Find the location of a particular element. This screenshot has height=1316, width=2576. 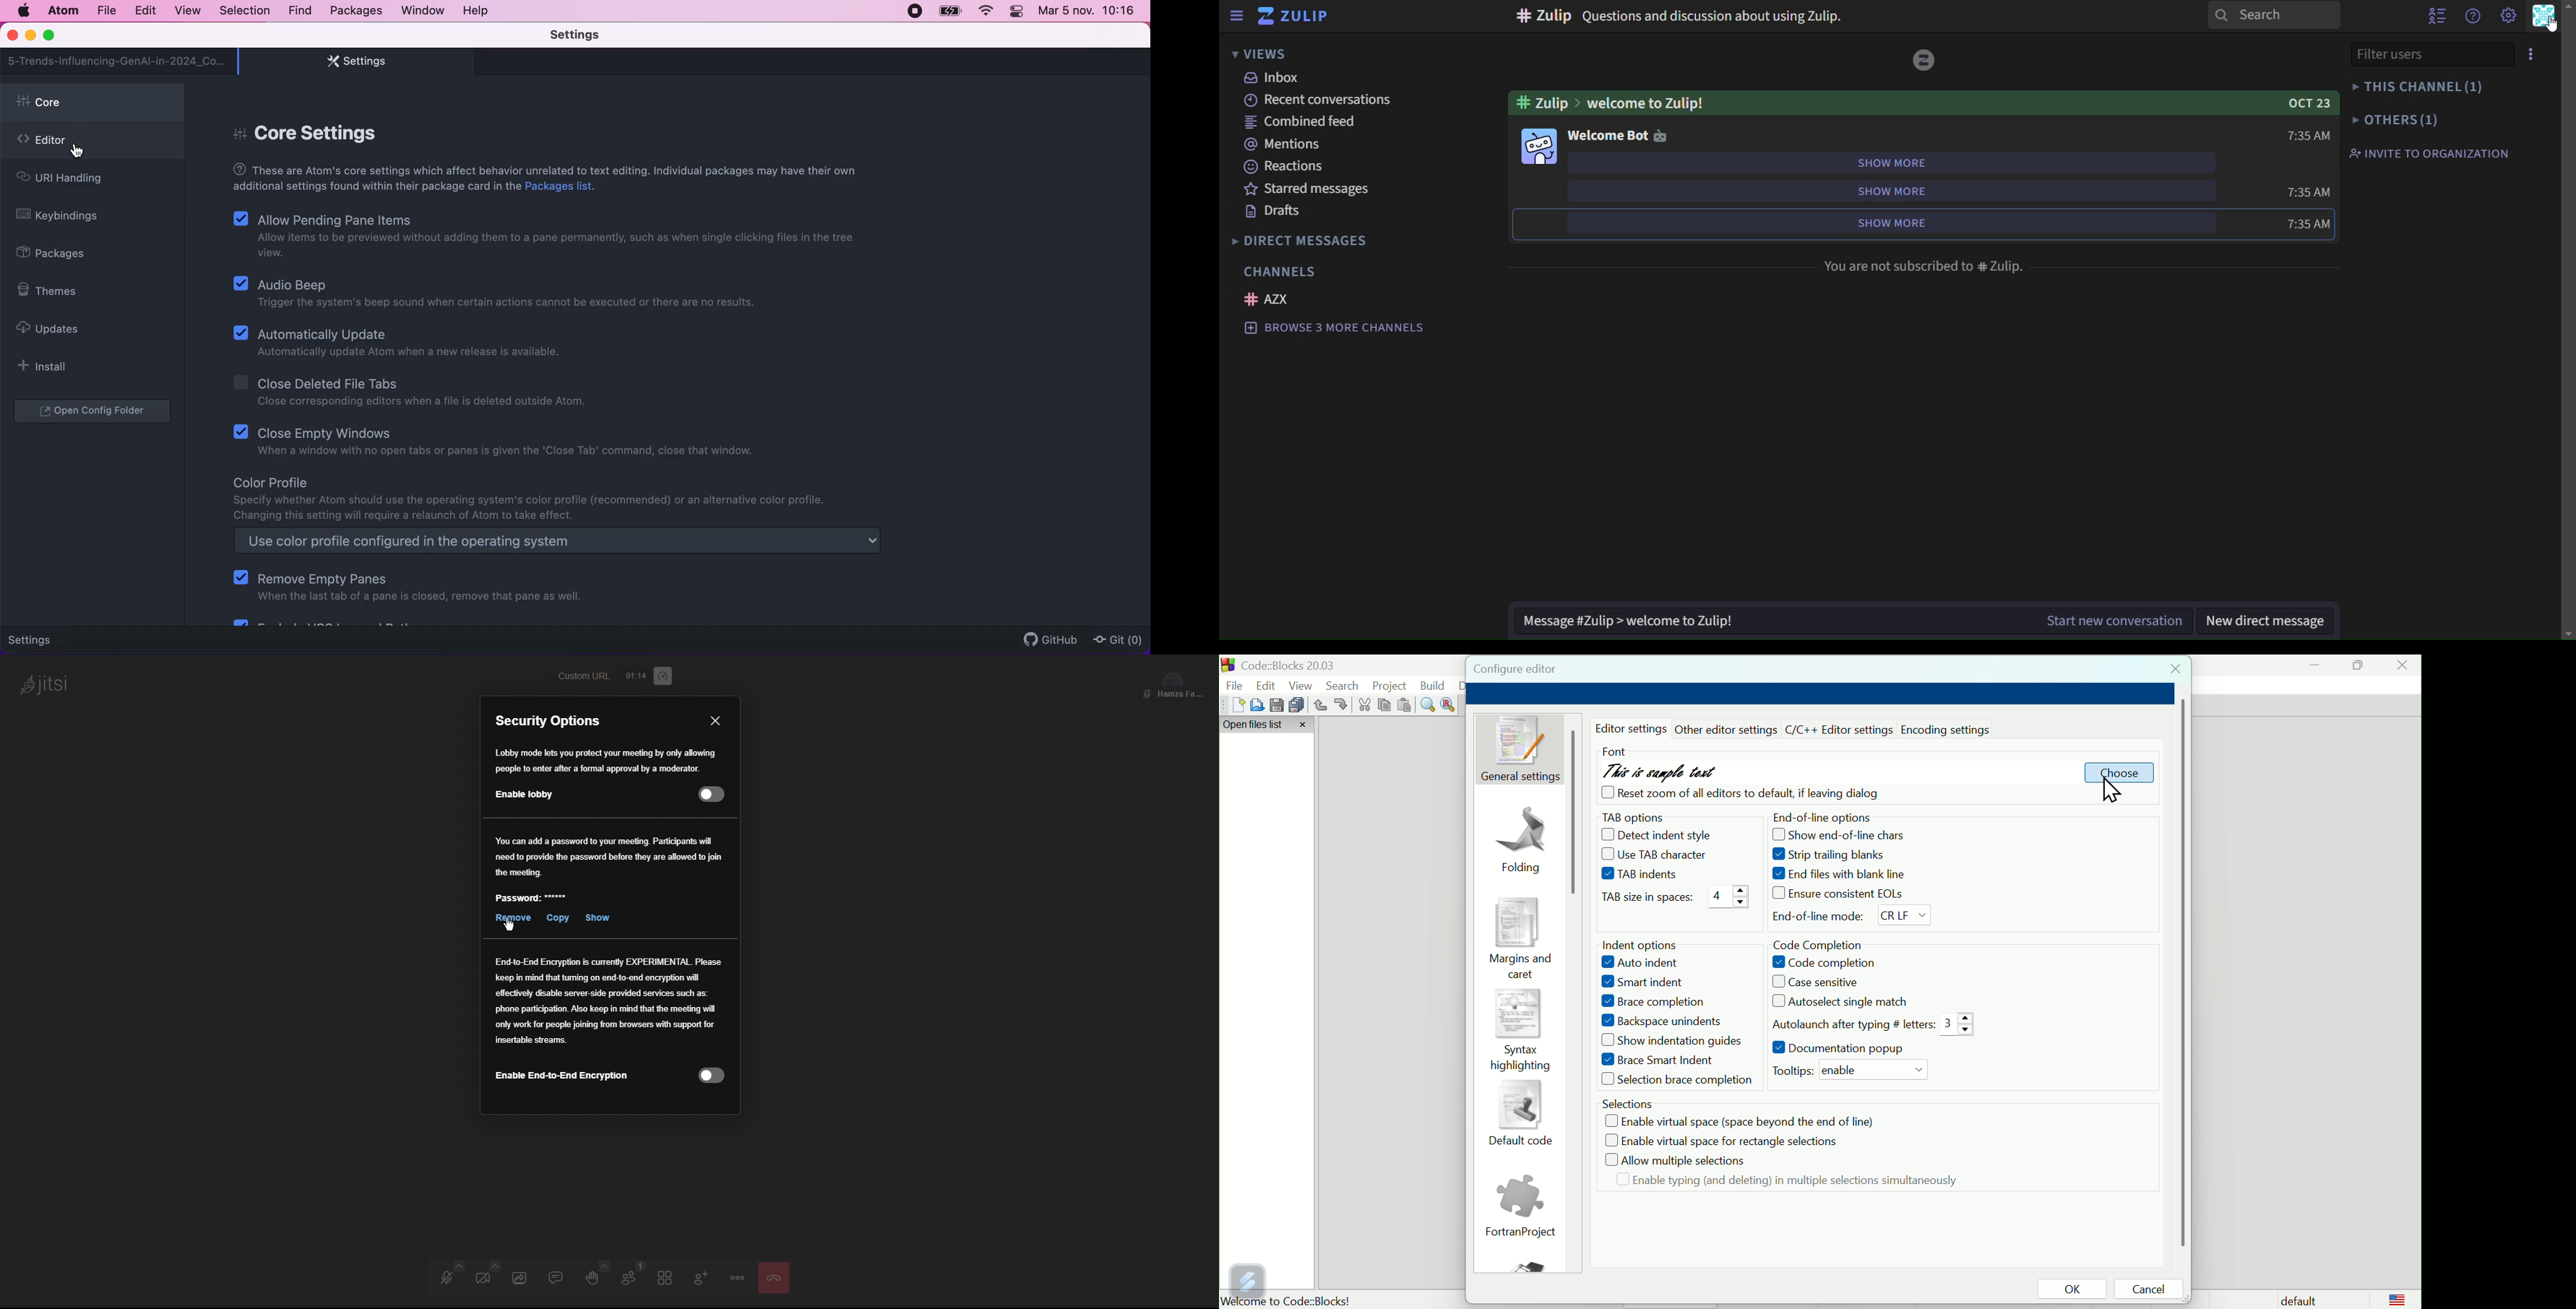

zulip is located at coordinates (1294, 17).